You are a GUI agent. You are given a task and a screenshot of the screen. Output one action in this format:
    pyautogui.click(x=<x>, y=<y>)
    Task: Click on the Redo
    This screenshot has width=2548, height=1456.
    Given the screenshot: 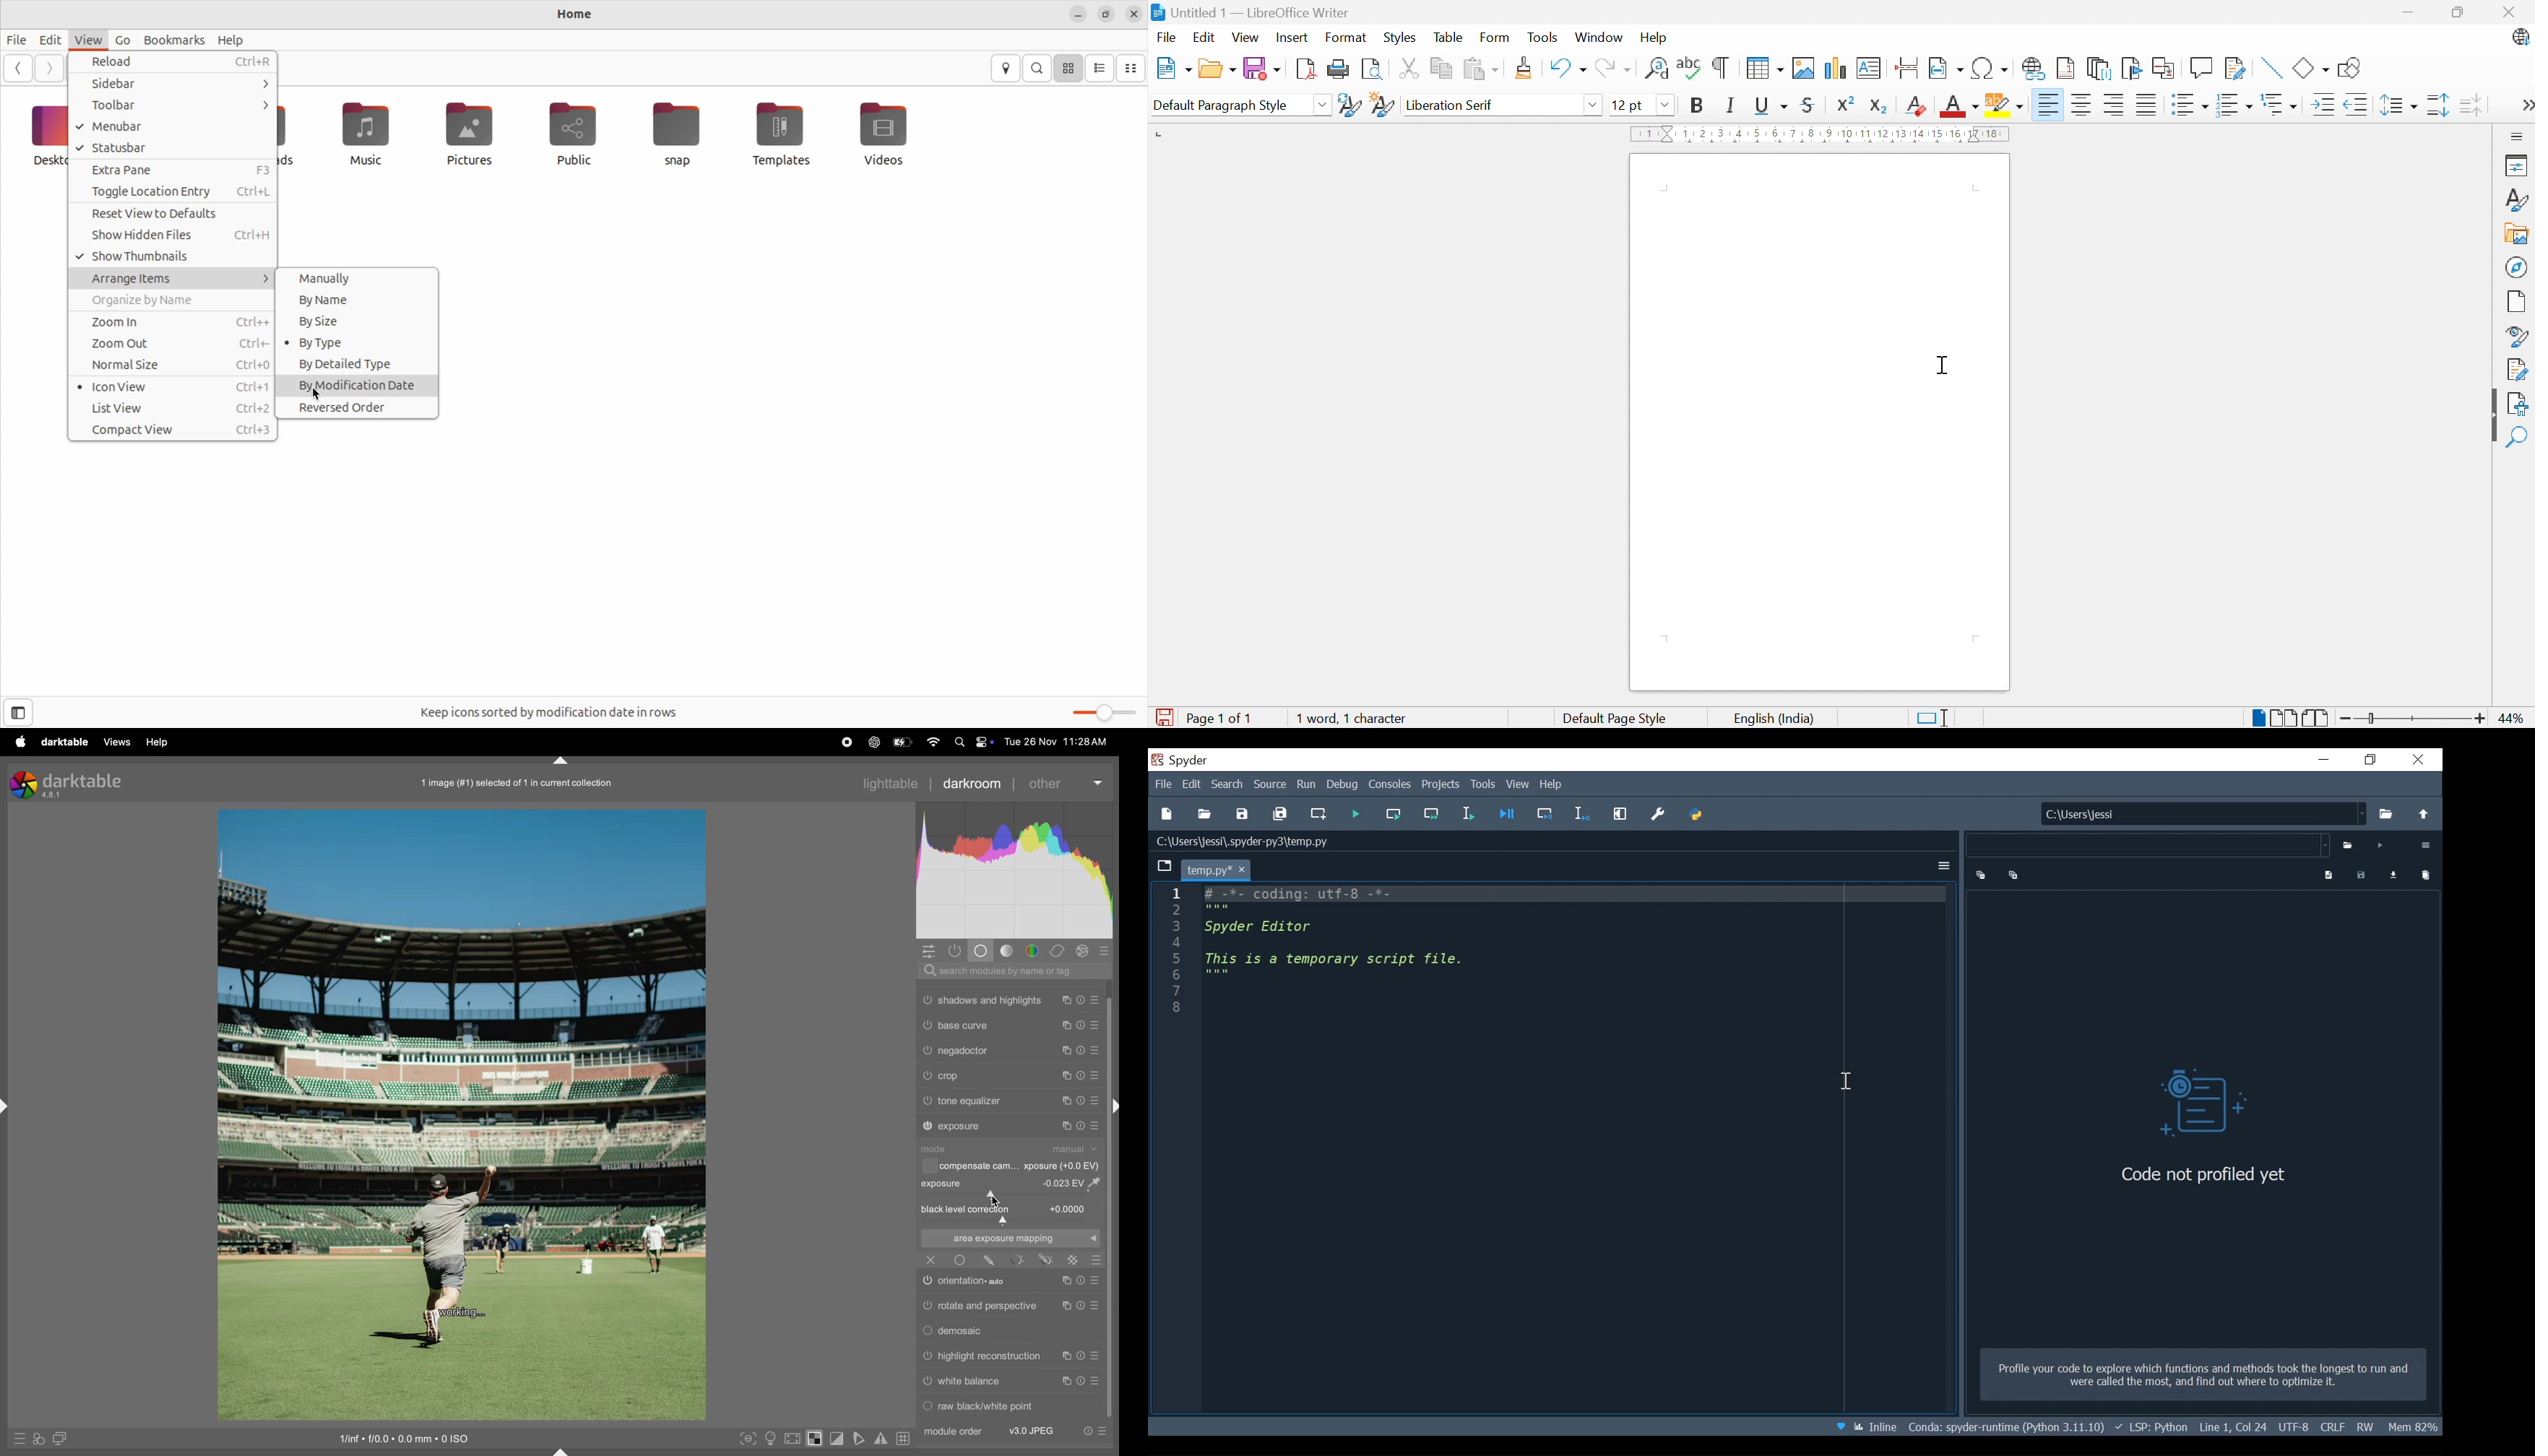 What is the action you would take?
    pyautogui.click(x=1612, y=69)
    